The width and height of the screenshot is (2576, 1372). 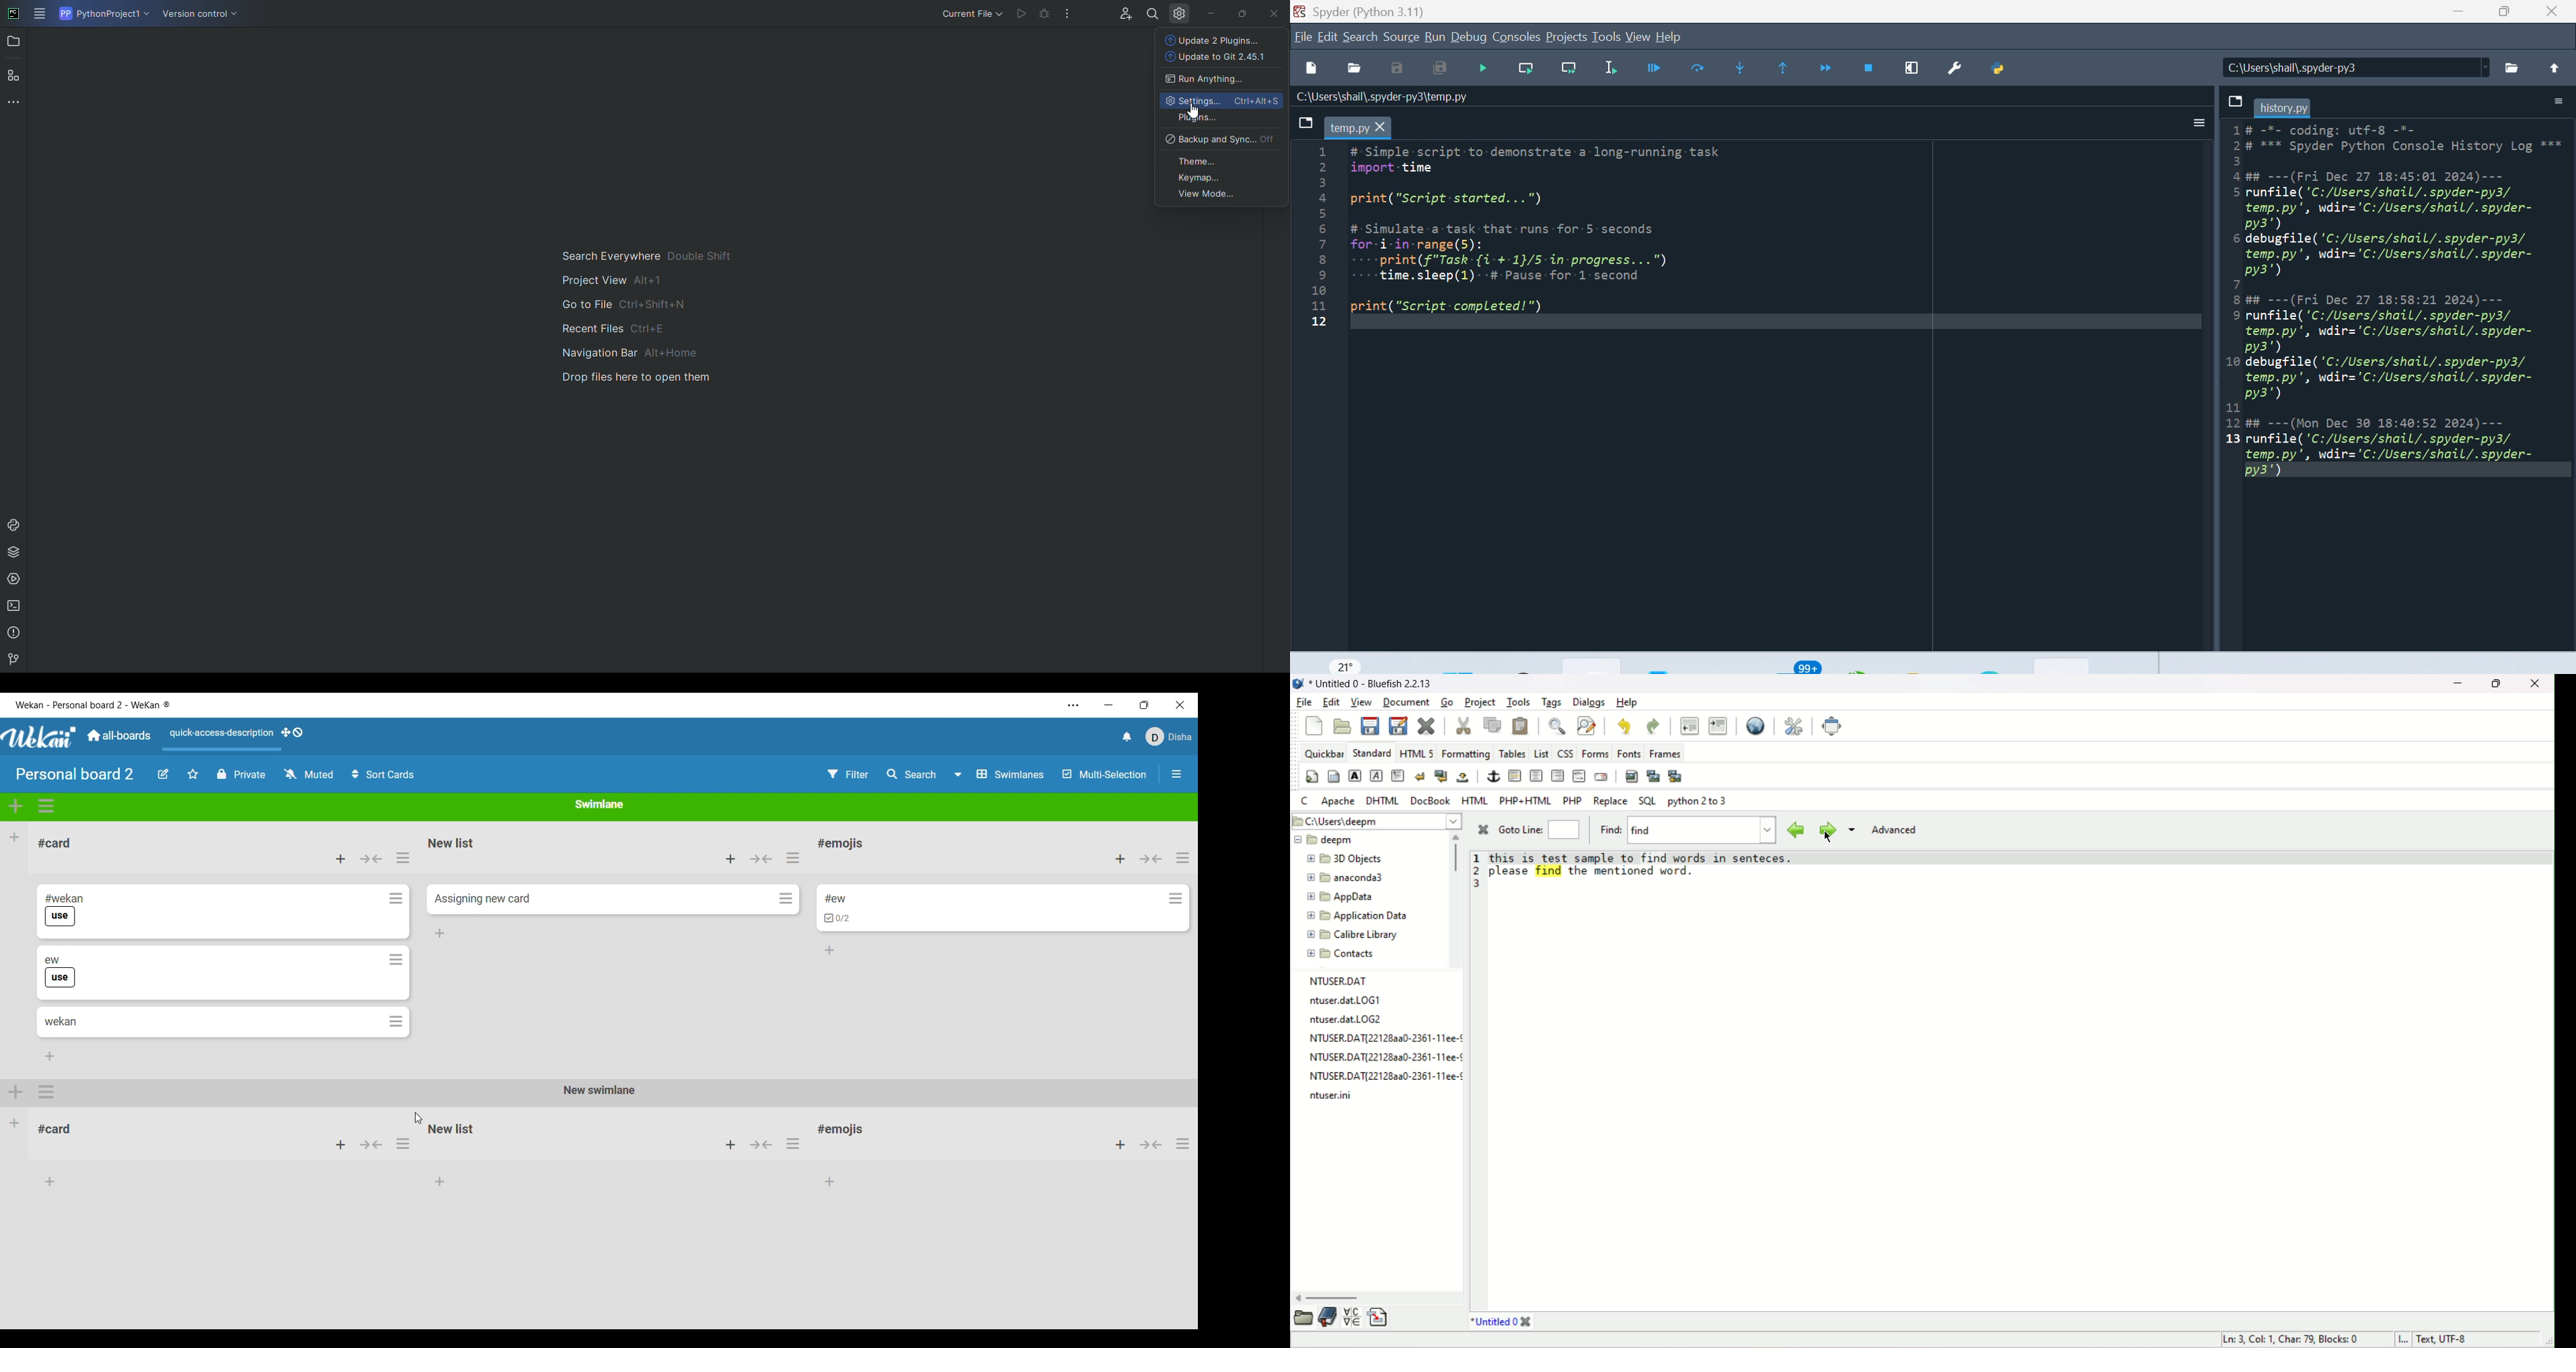 I want to click on move up, so click(x=1458, y=837).